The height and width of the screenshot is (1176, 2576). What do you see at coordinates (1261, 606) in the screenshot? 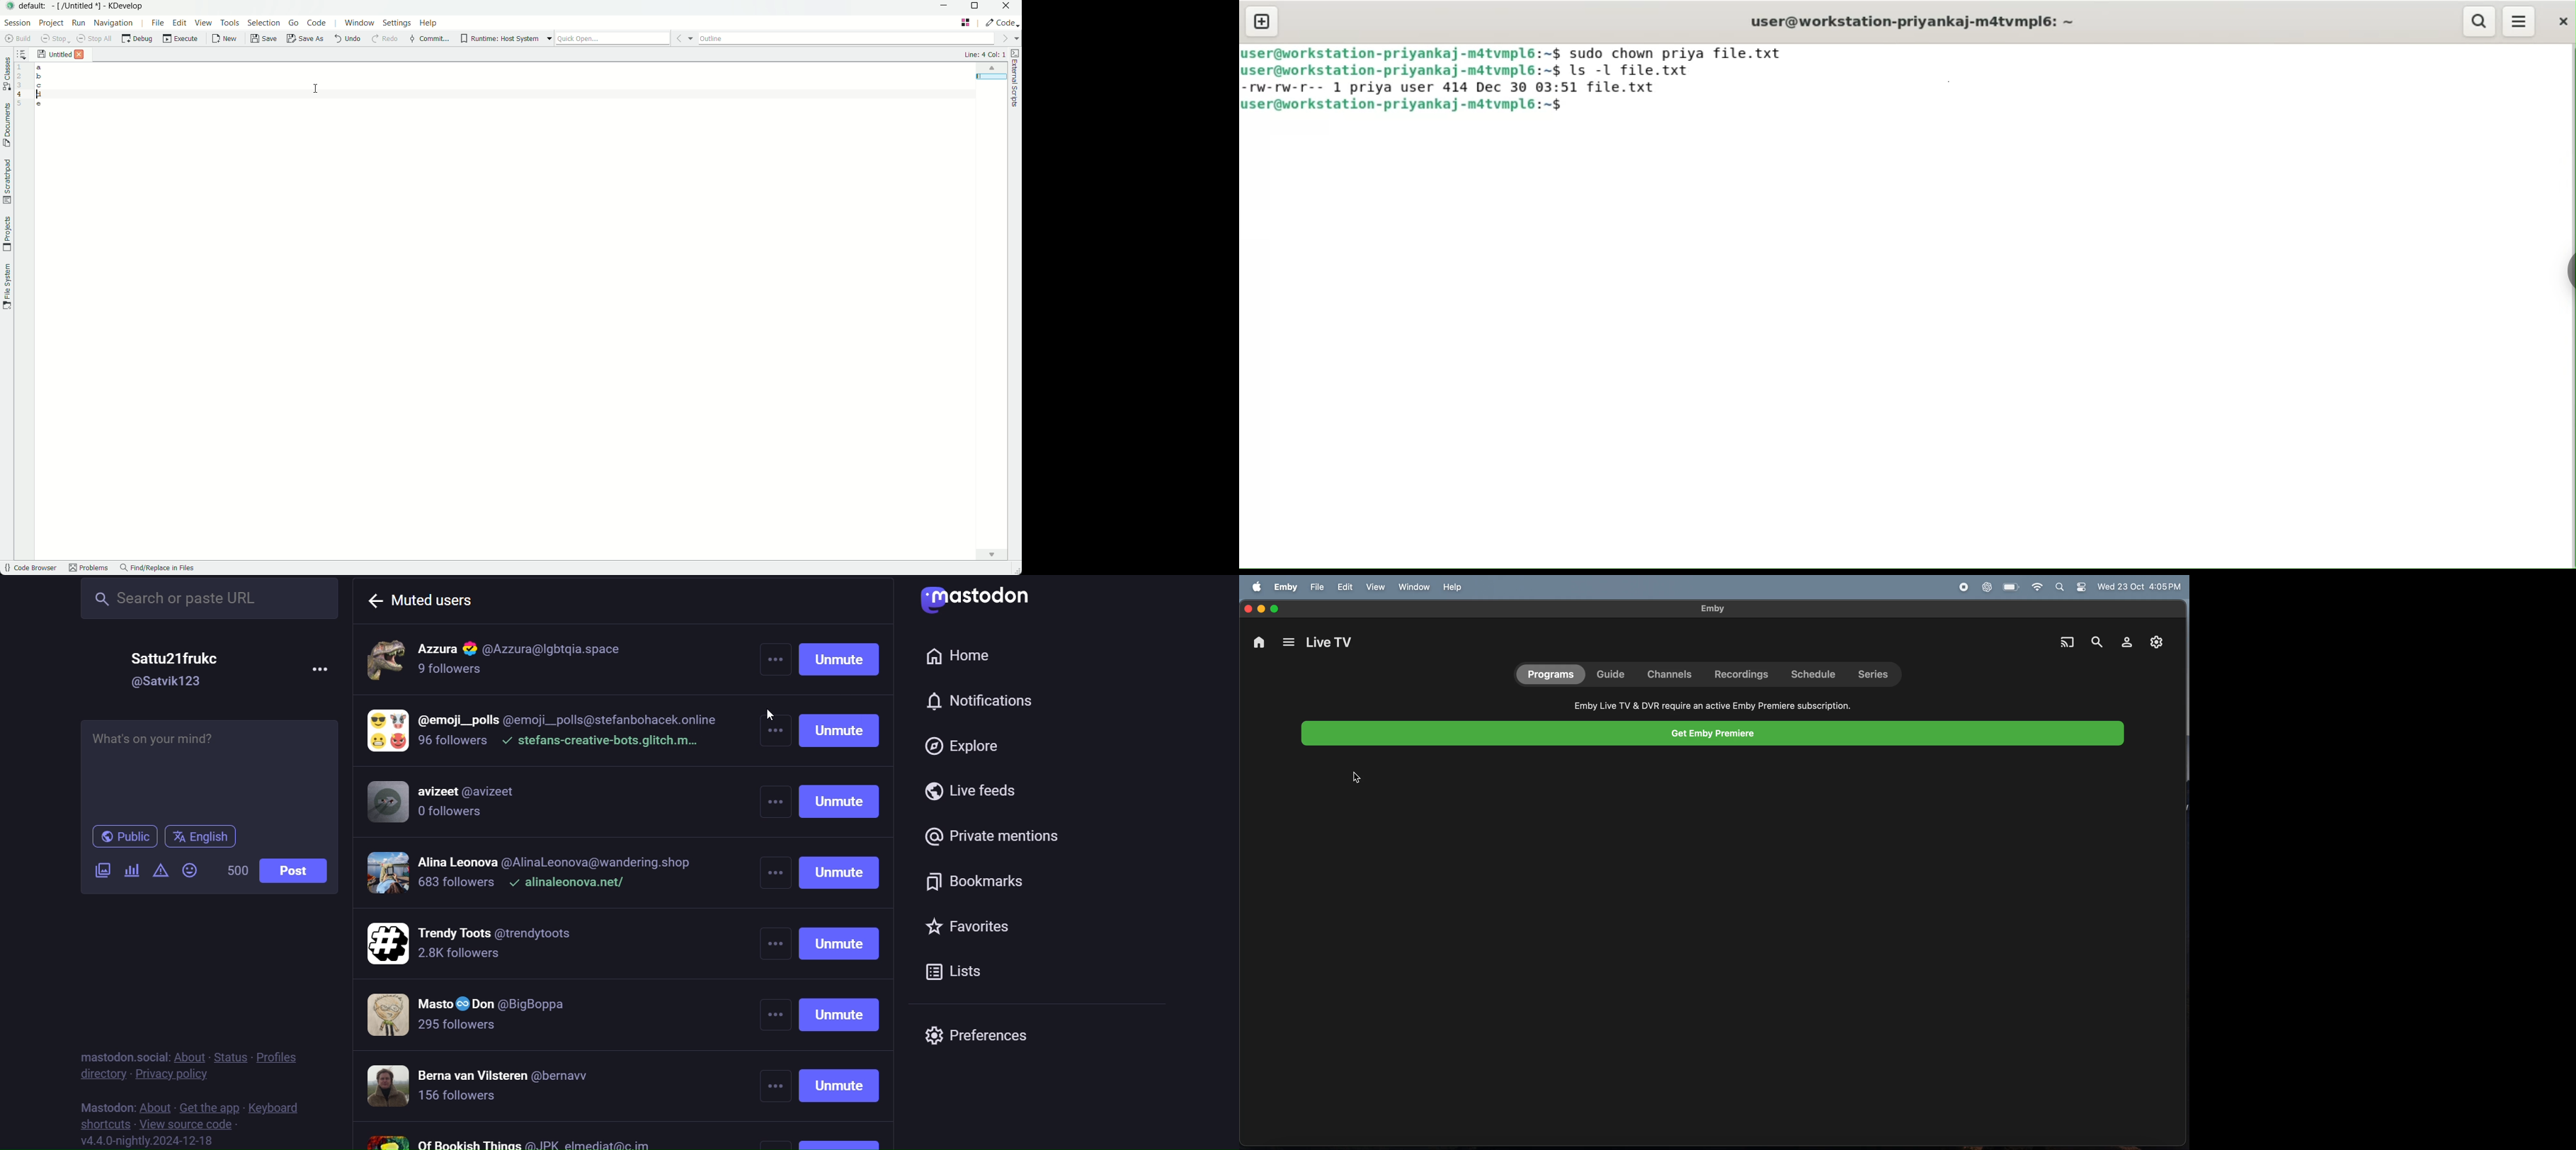
I see `minimize` at bounding box center [1261, 606].